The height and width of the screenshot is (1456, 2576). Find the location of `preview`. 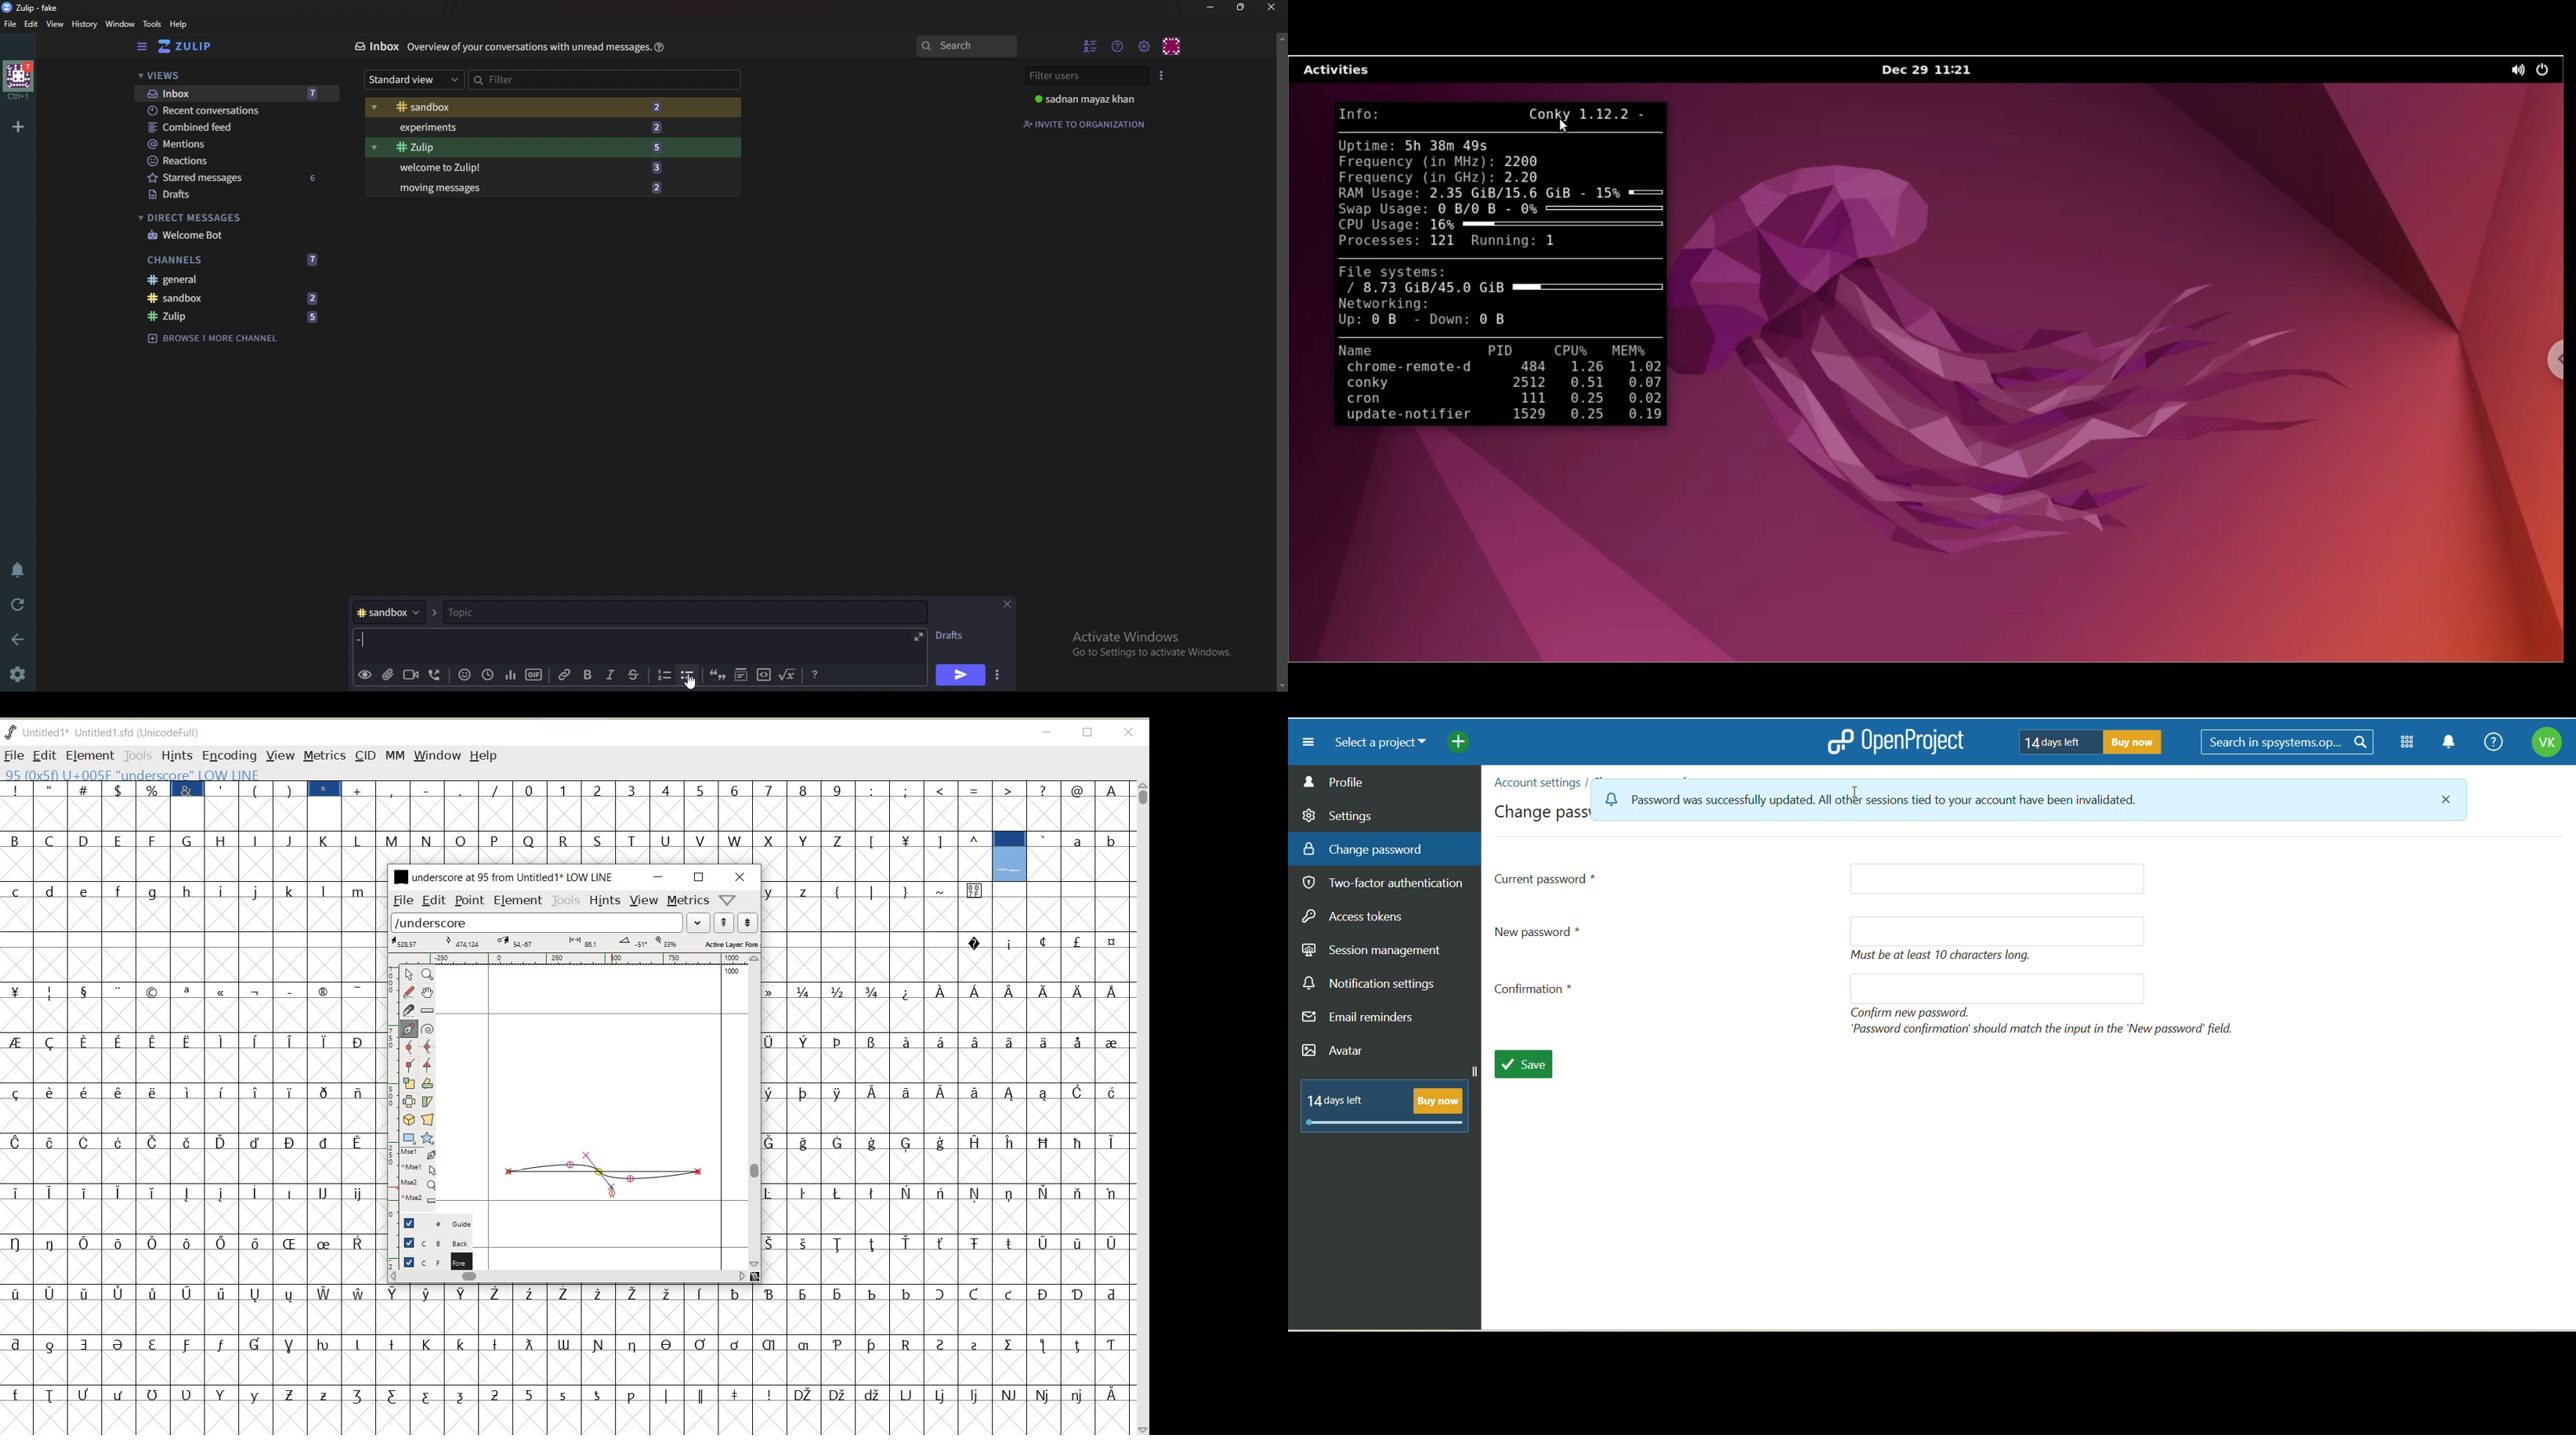

preview is located at coordinates (364, 676).